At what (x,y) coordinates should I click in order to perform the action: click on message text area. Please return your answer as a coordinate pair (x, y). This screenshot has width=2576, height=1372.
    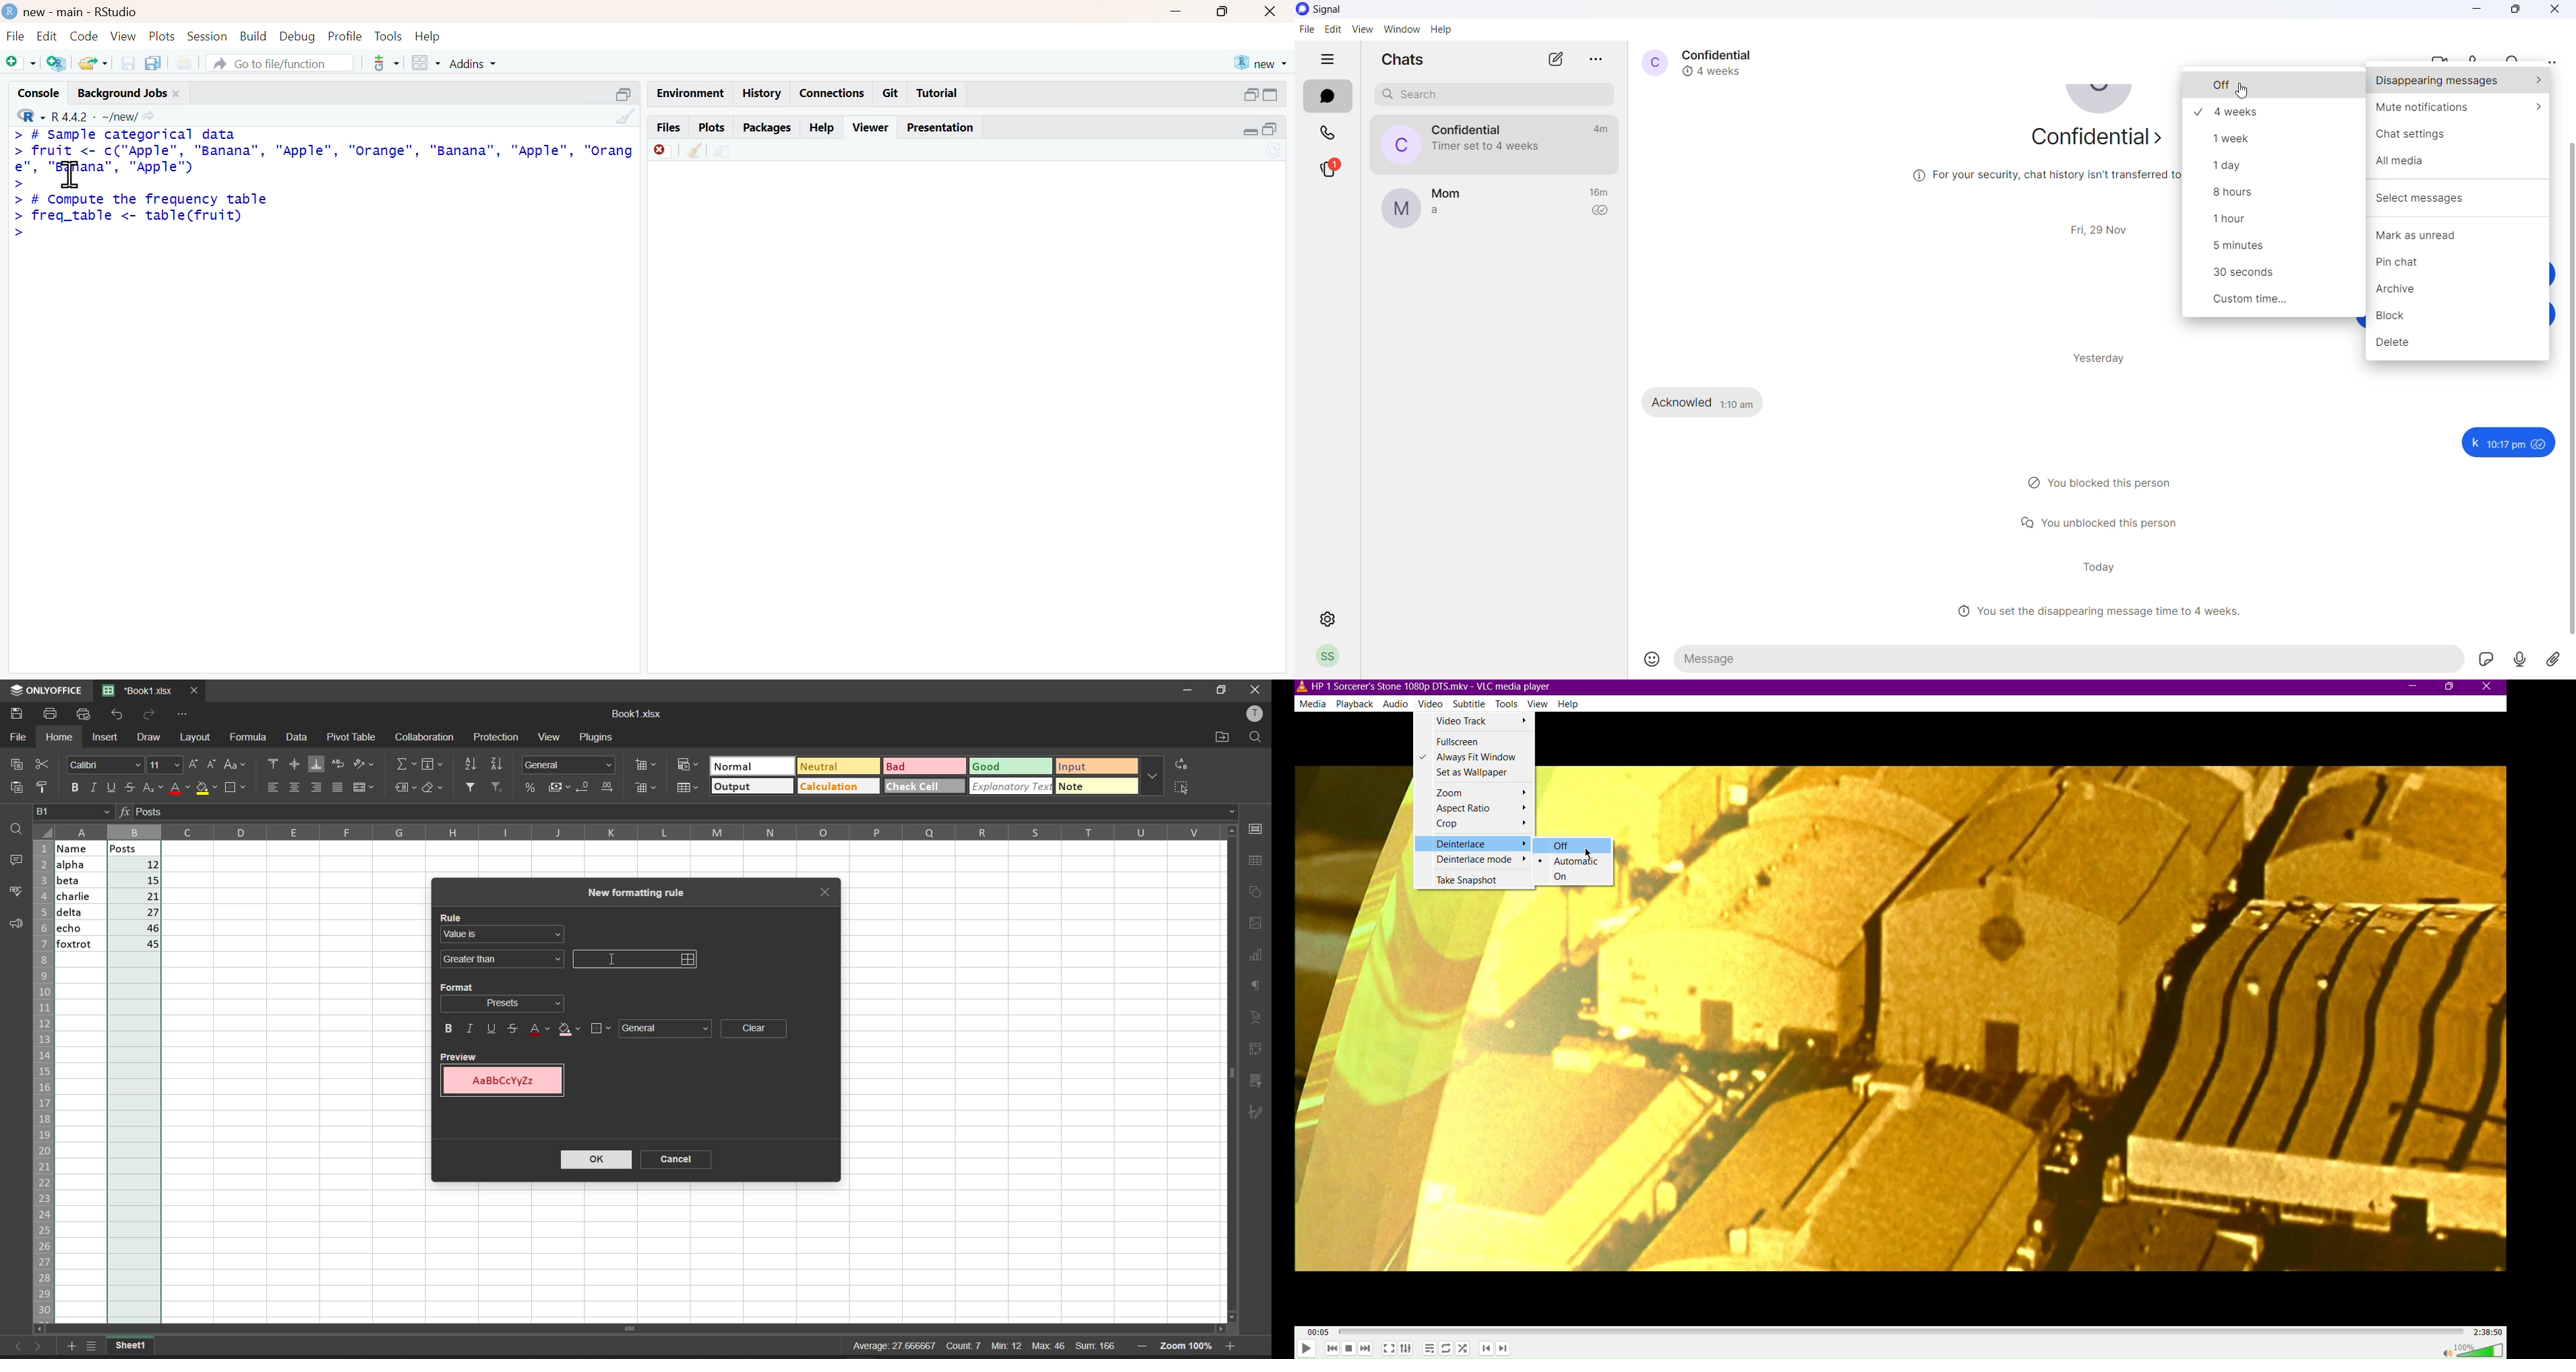
    Looking at the image, I should click on (2073, 659).